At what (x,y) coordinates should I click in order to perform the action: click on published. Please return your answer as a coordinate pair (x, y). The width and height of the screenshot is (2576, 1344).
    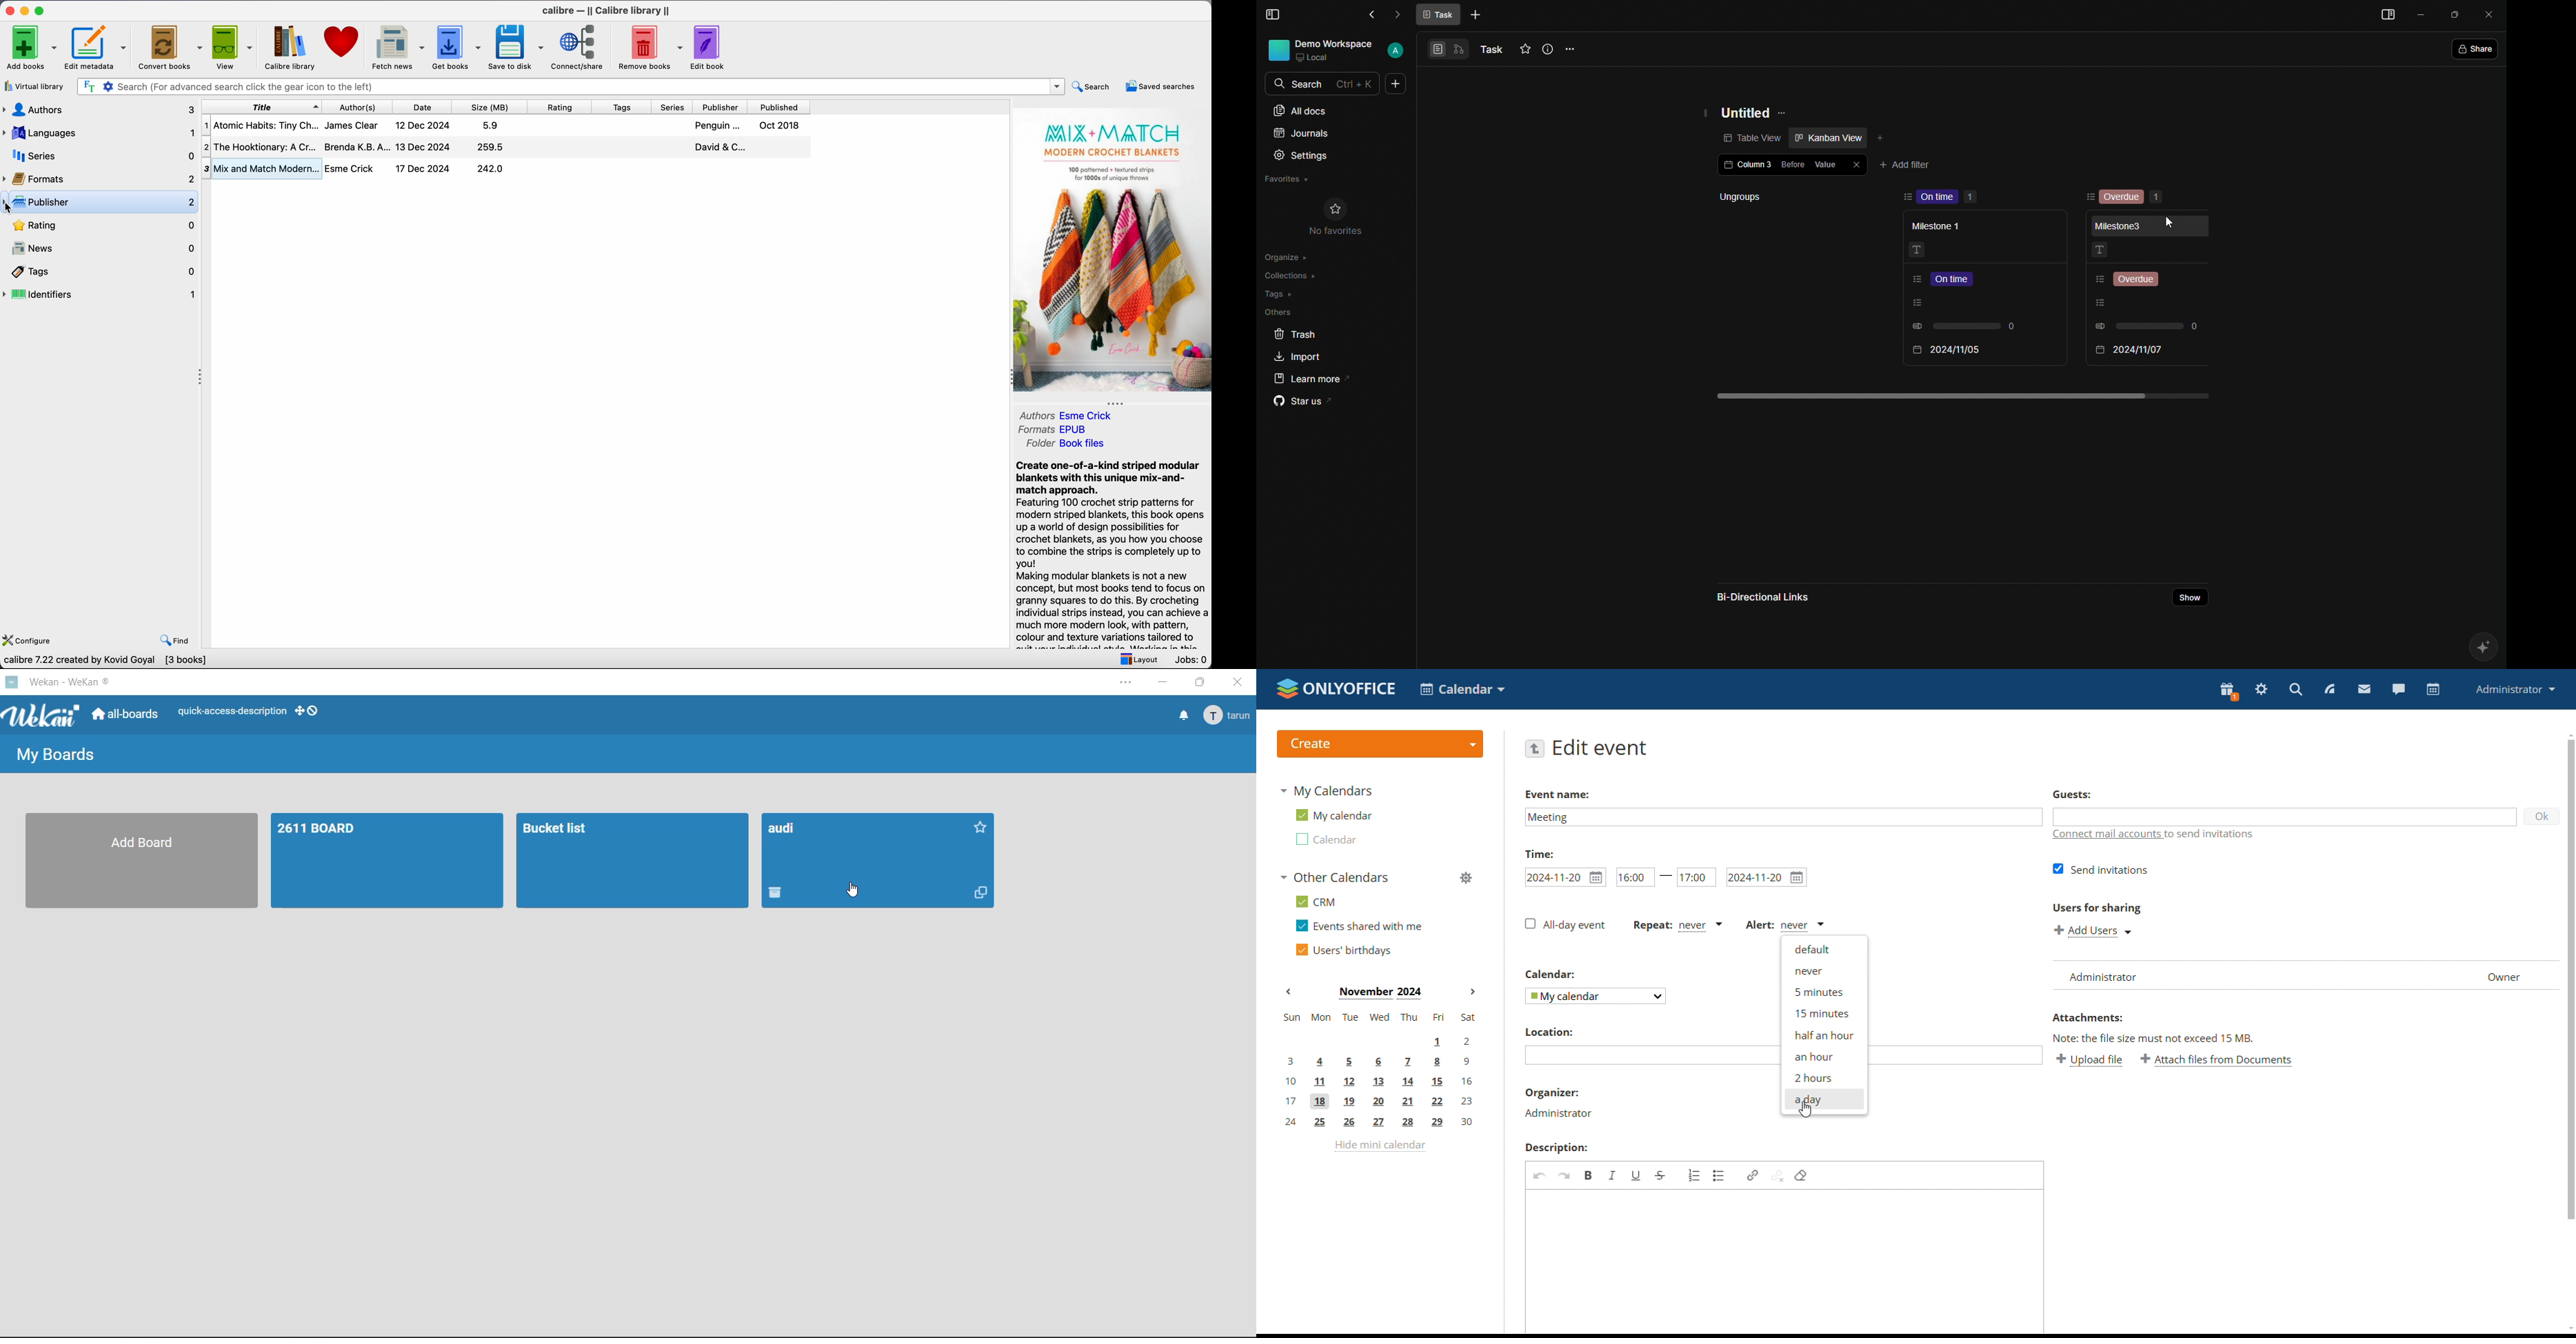
    Looking at the image, I should click on (780, 108).